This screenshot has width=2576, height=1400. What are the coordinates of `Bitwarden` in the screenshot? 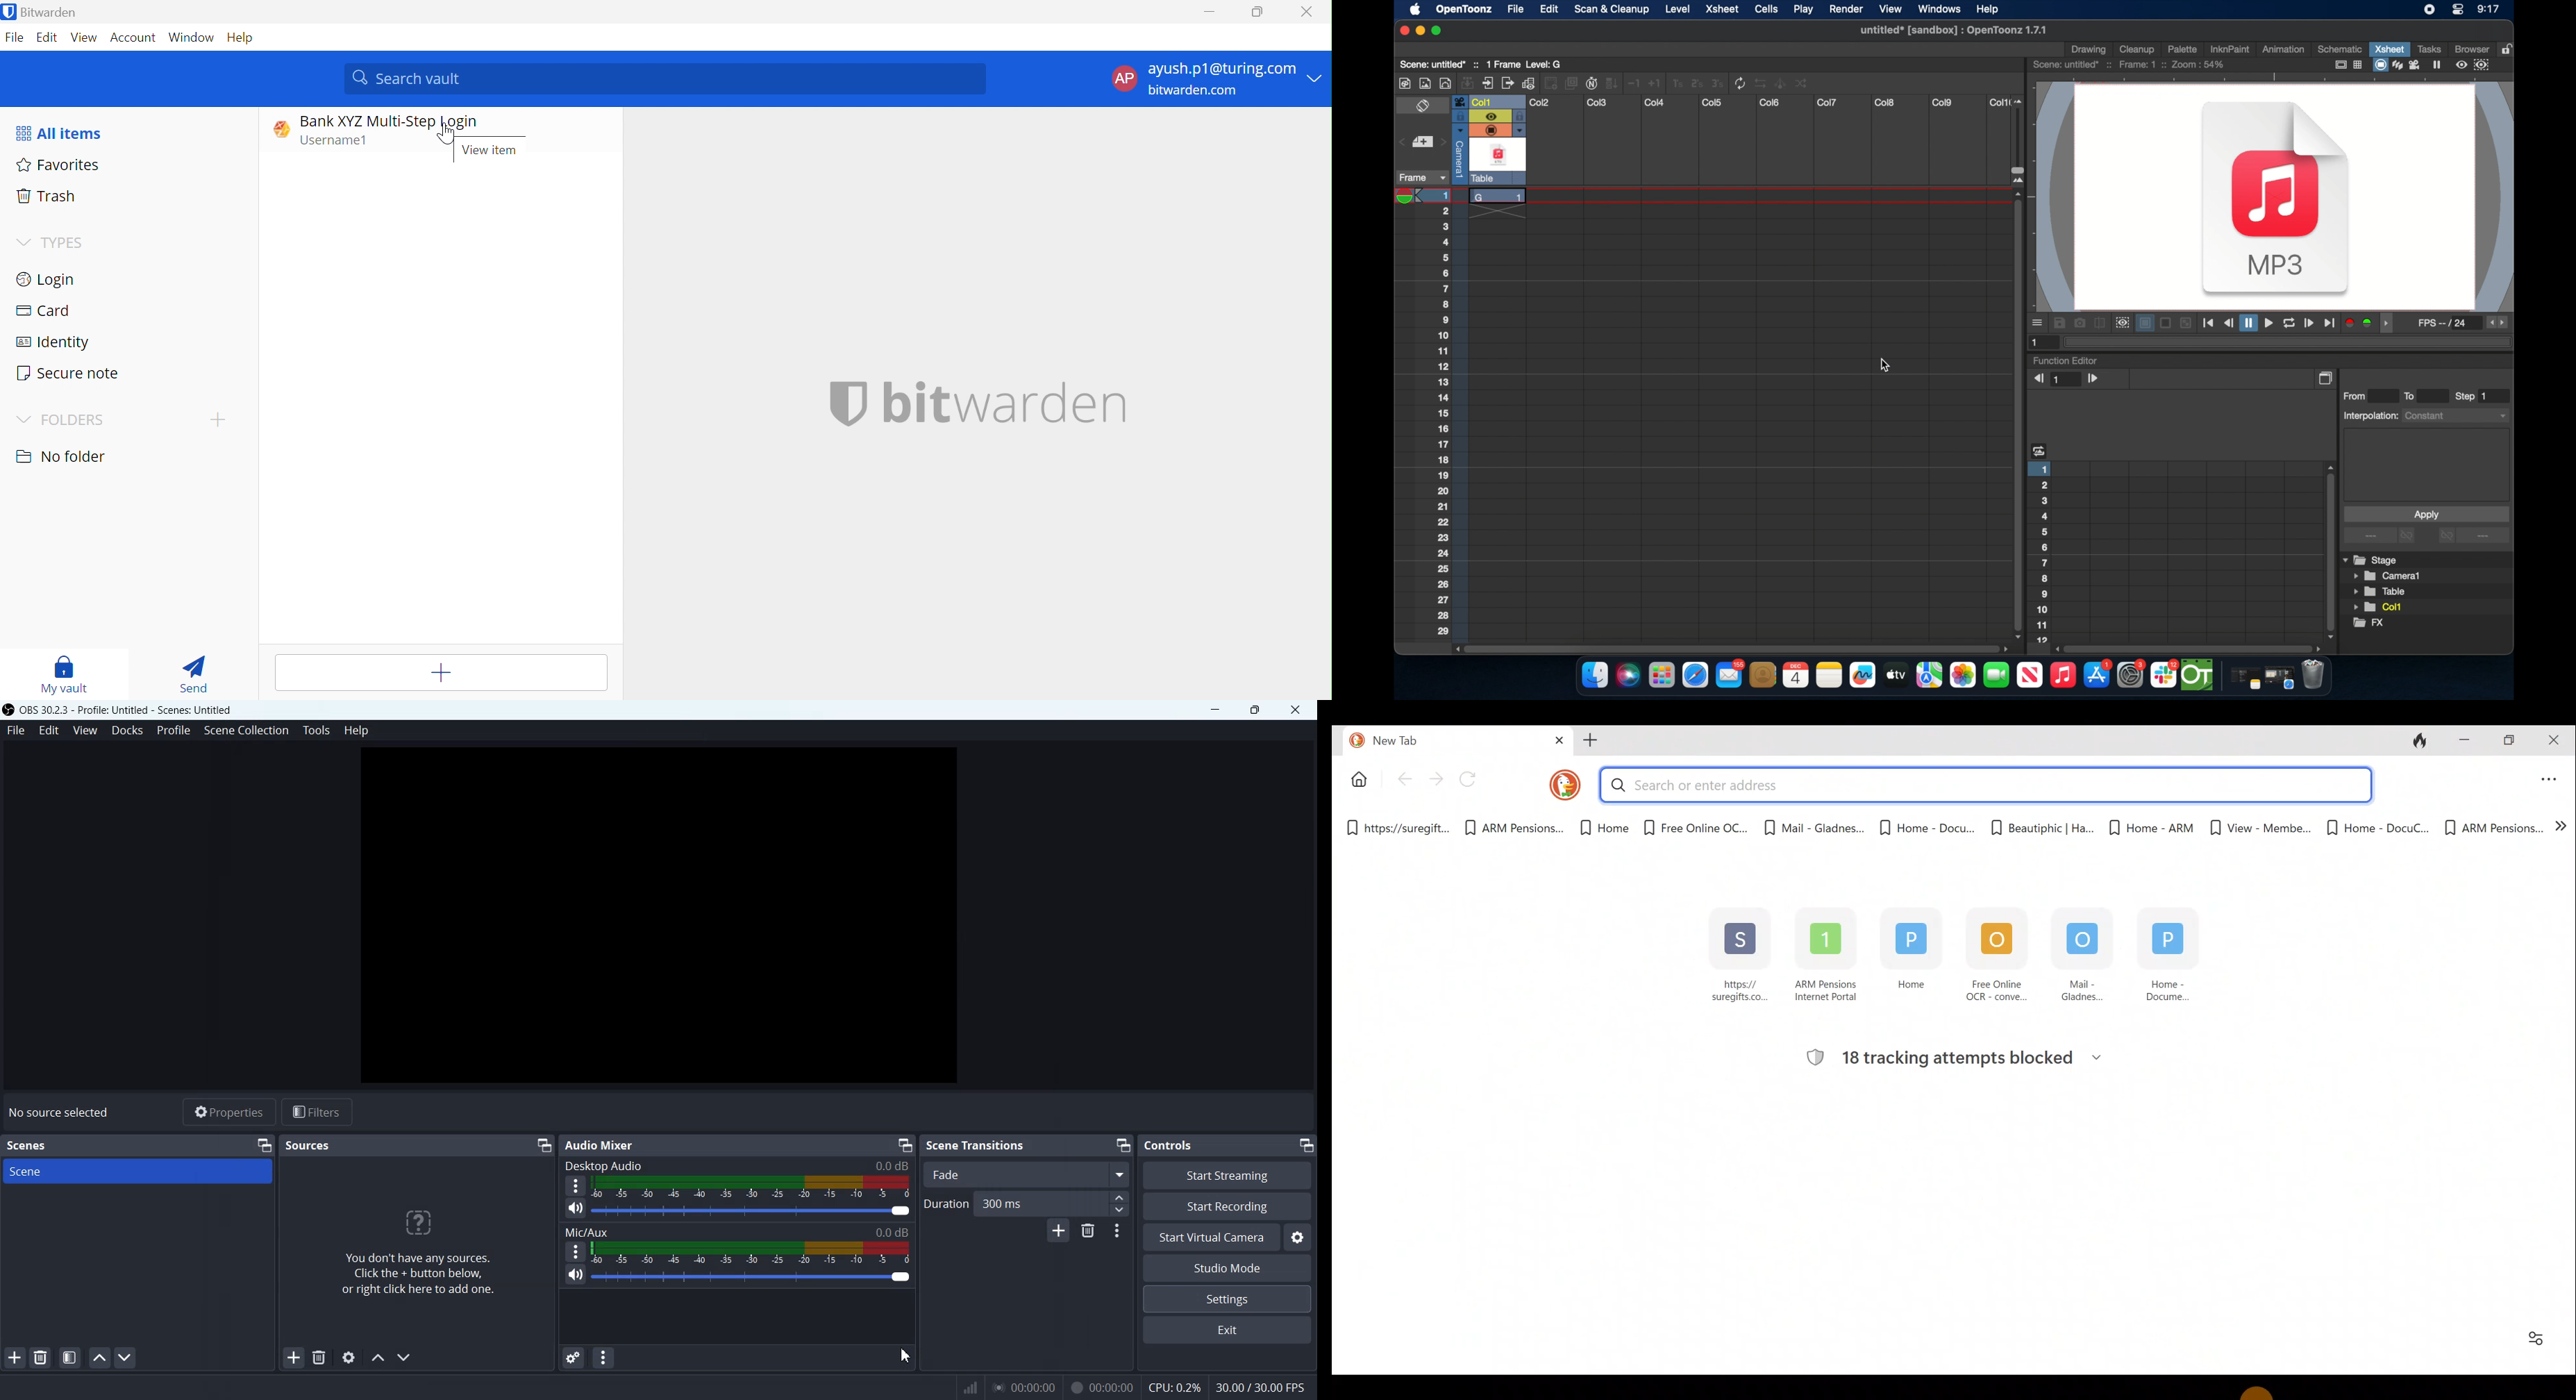 It's located at (43, 13).